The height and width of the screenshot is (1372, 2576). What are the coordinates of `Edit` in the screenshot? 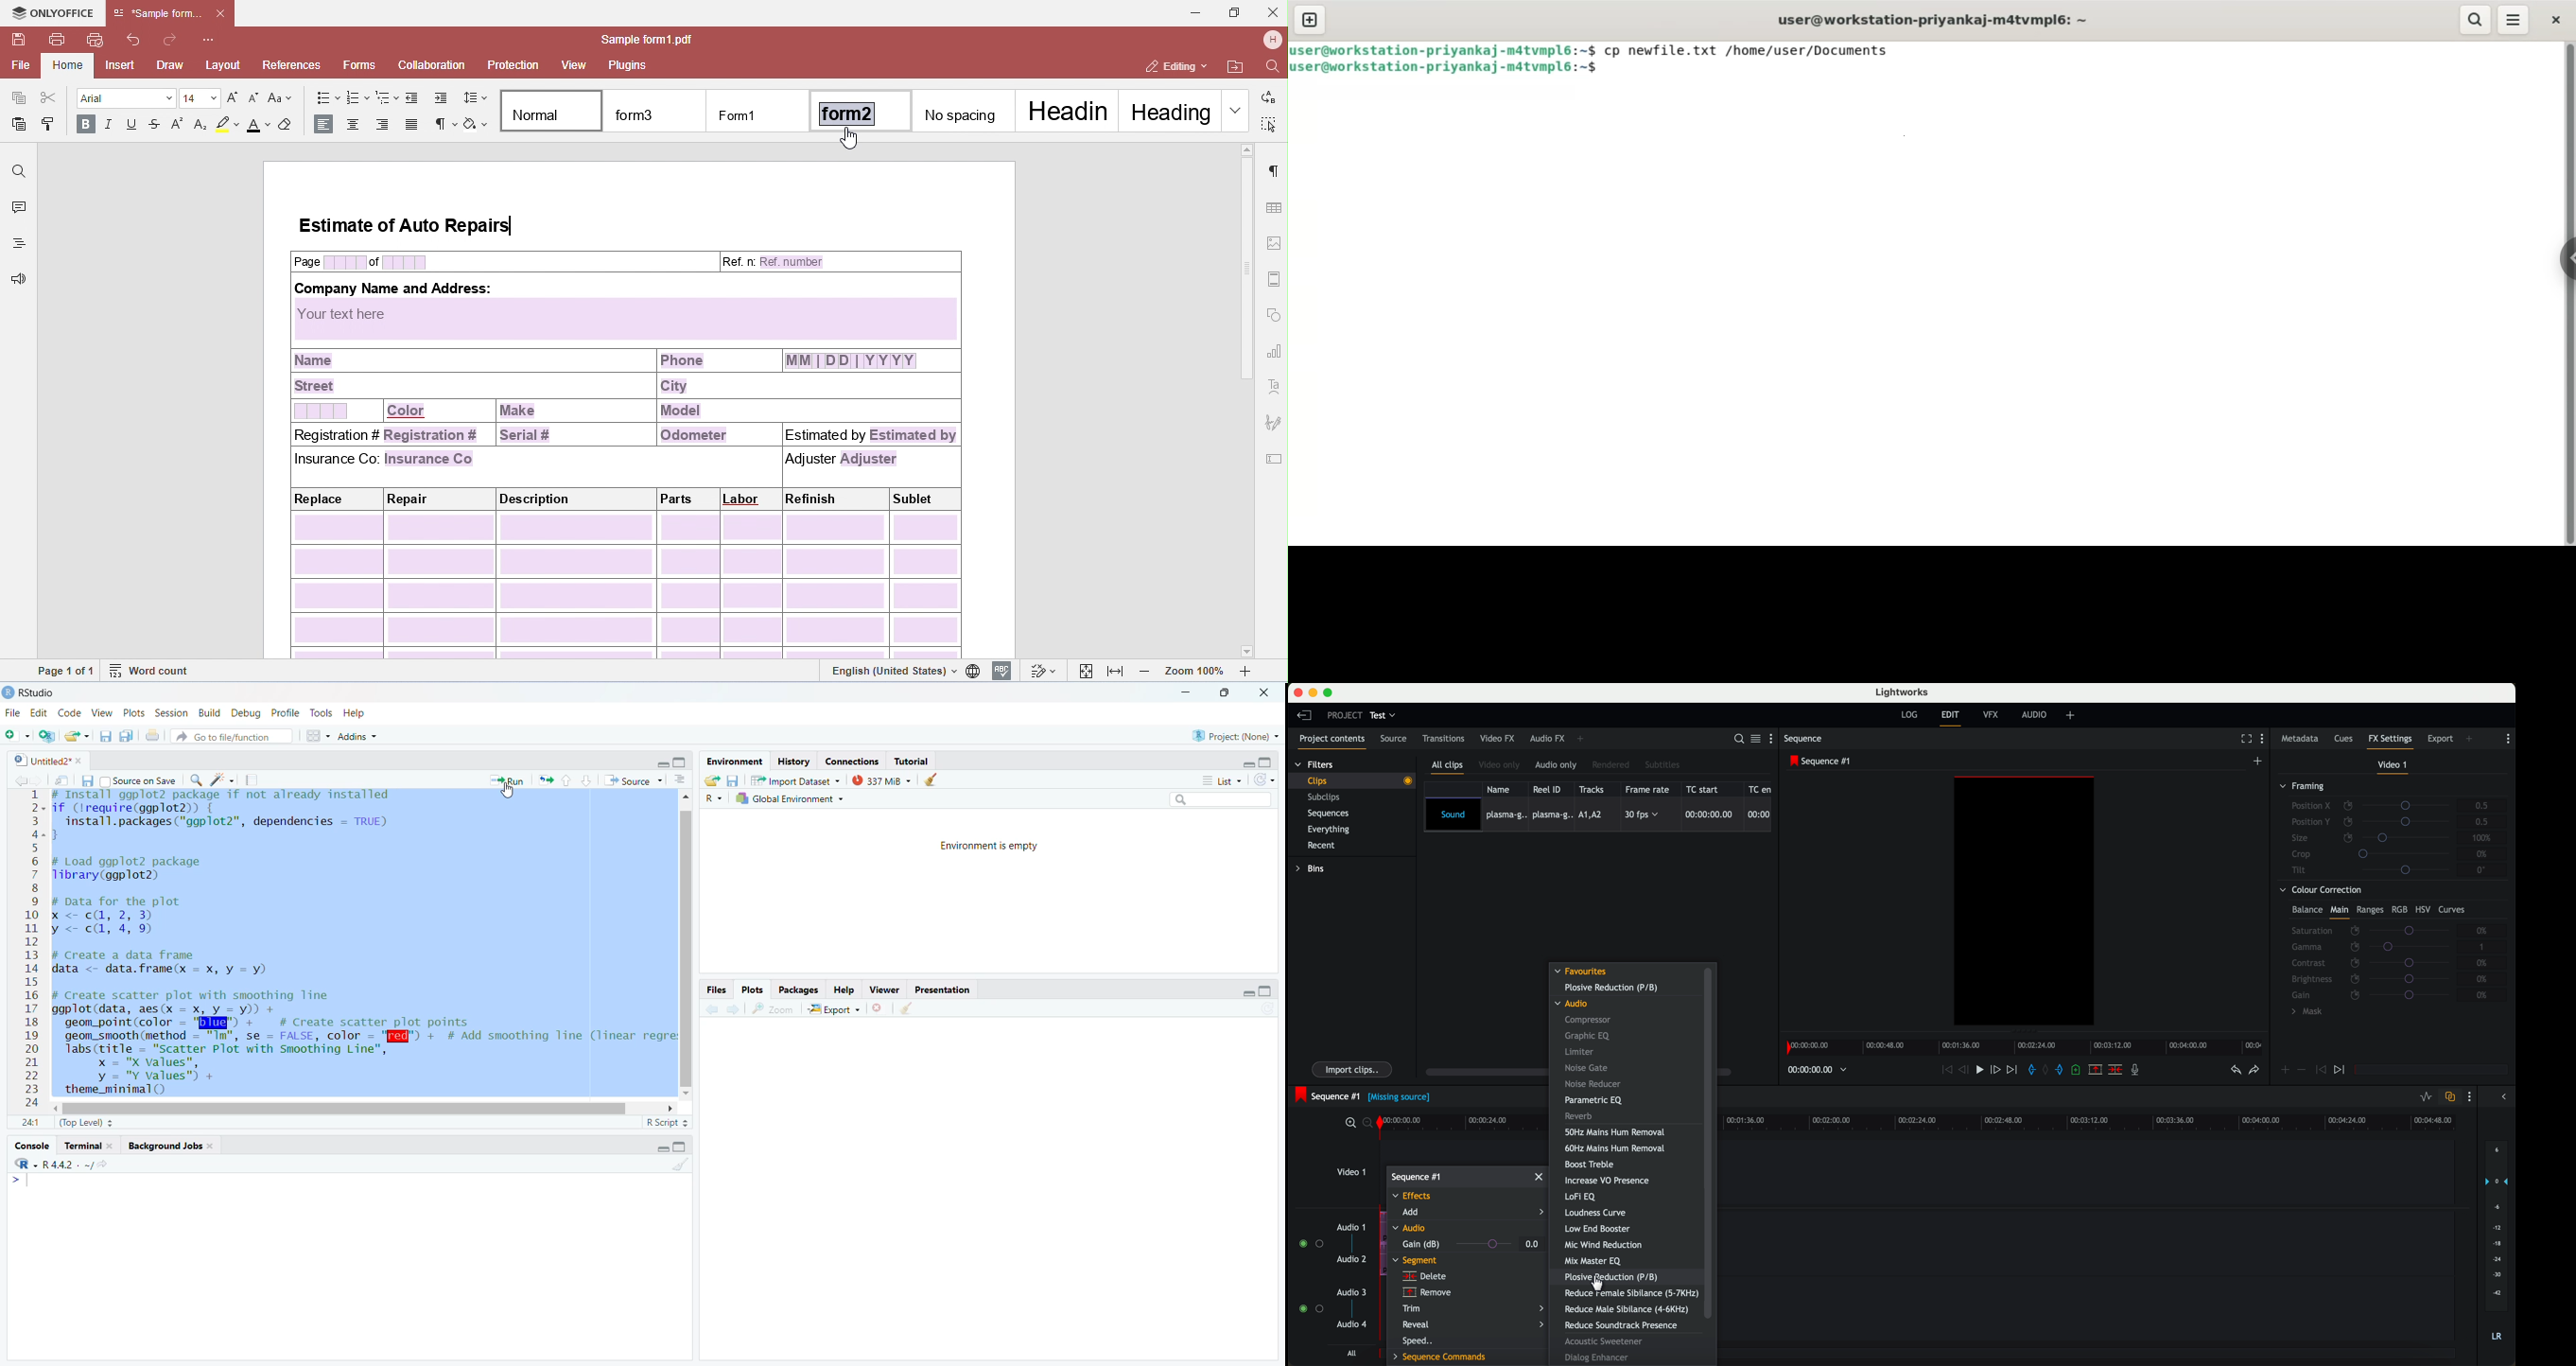 It's located at (38, 714).